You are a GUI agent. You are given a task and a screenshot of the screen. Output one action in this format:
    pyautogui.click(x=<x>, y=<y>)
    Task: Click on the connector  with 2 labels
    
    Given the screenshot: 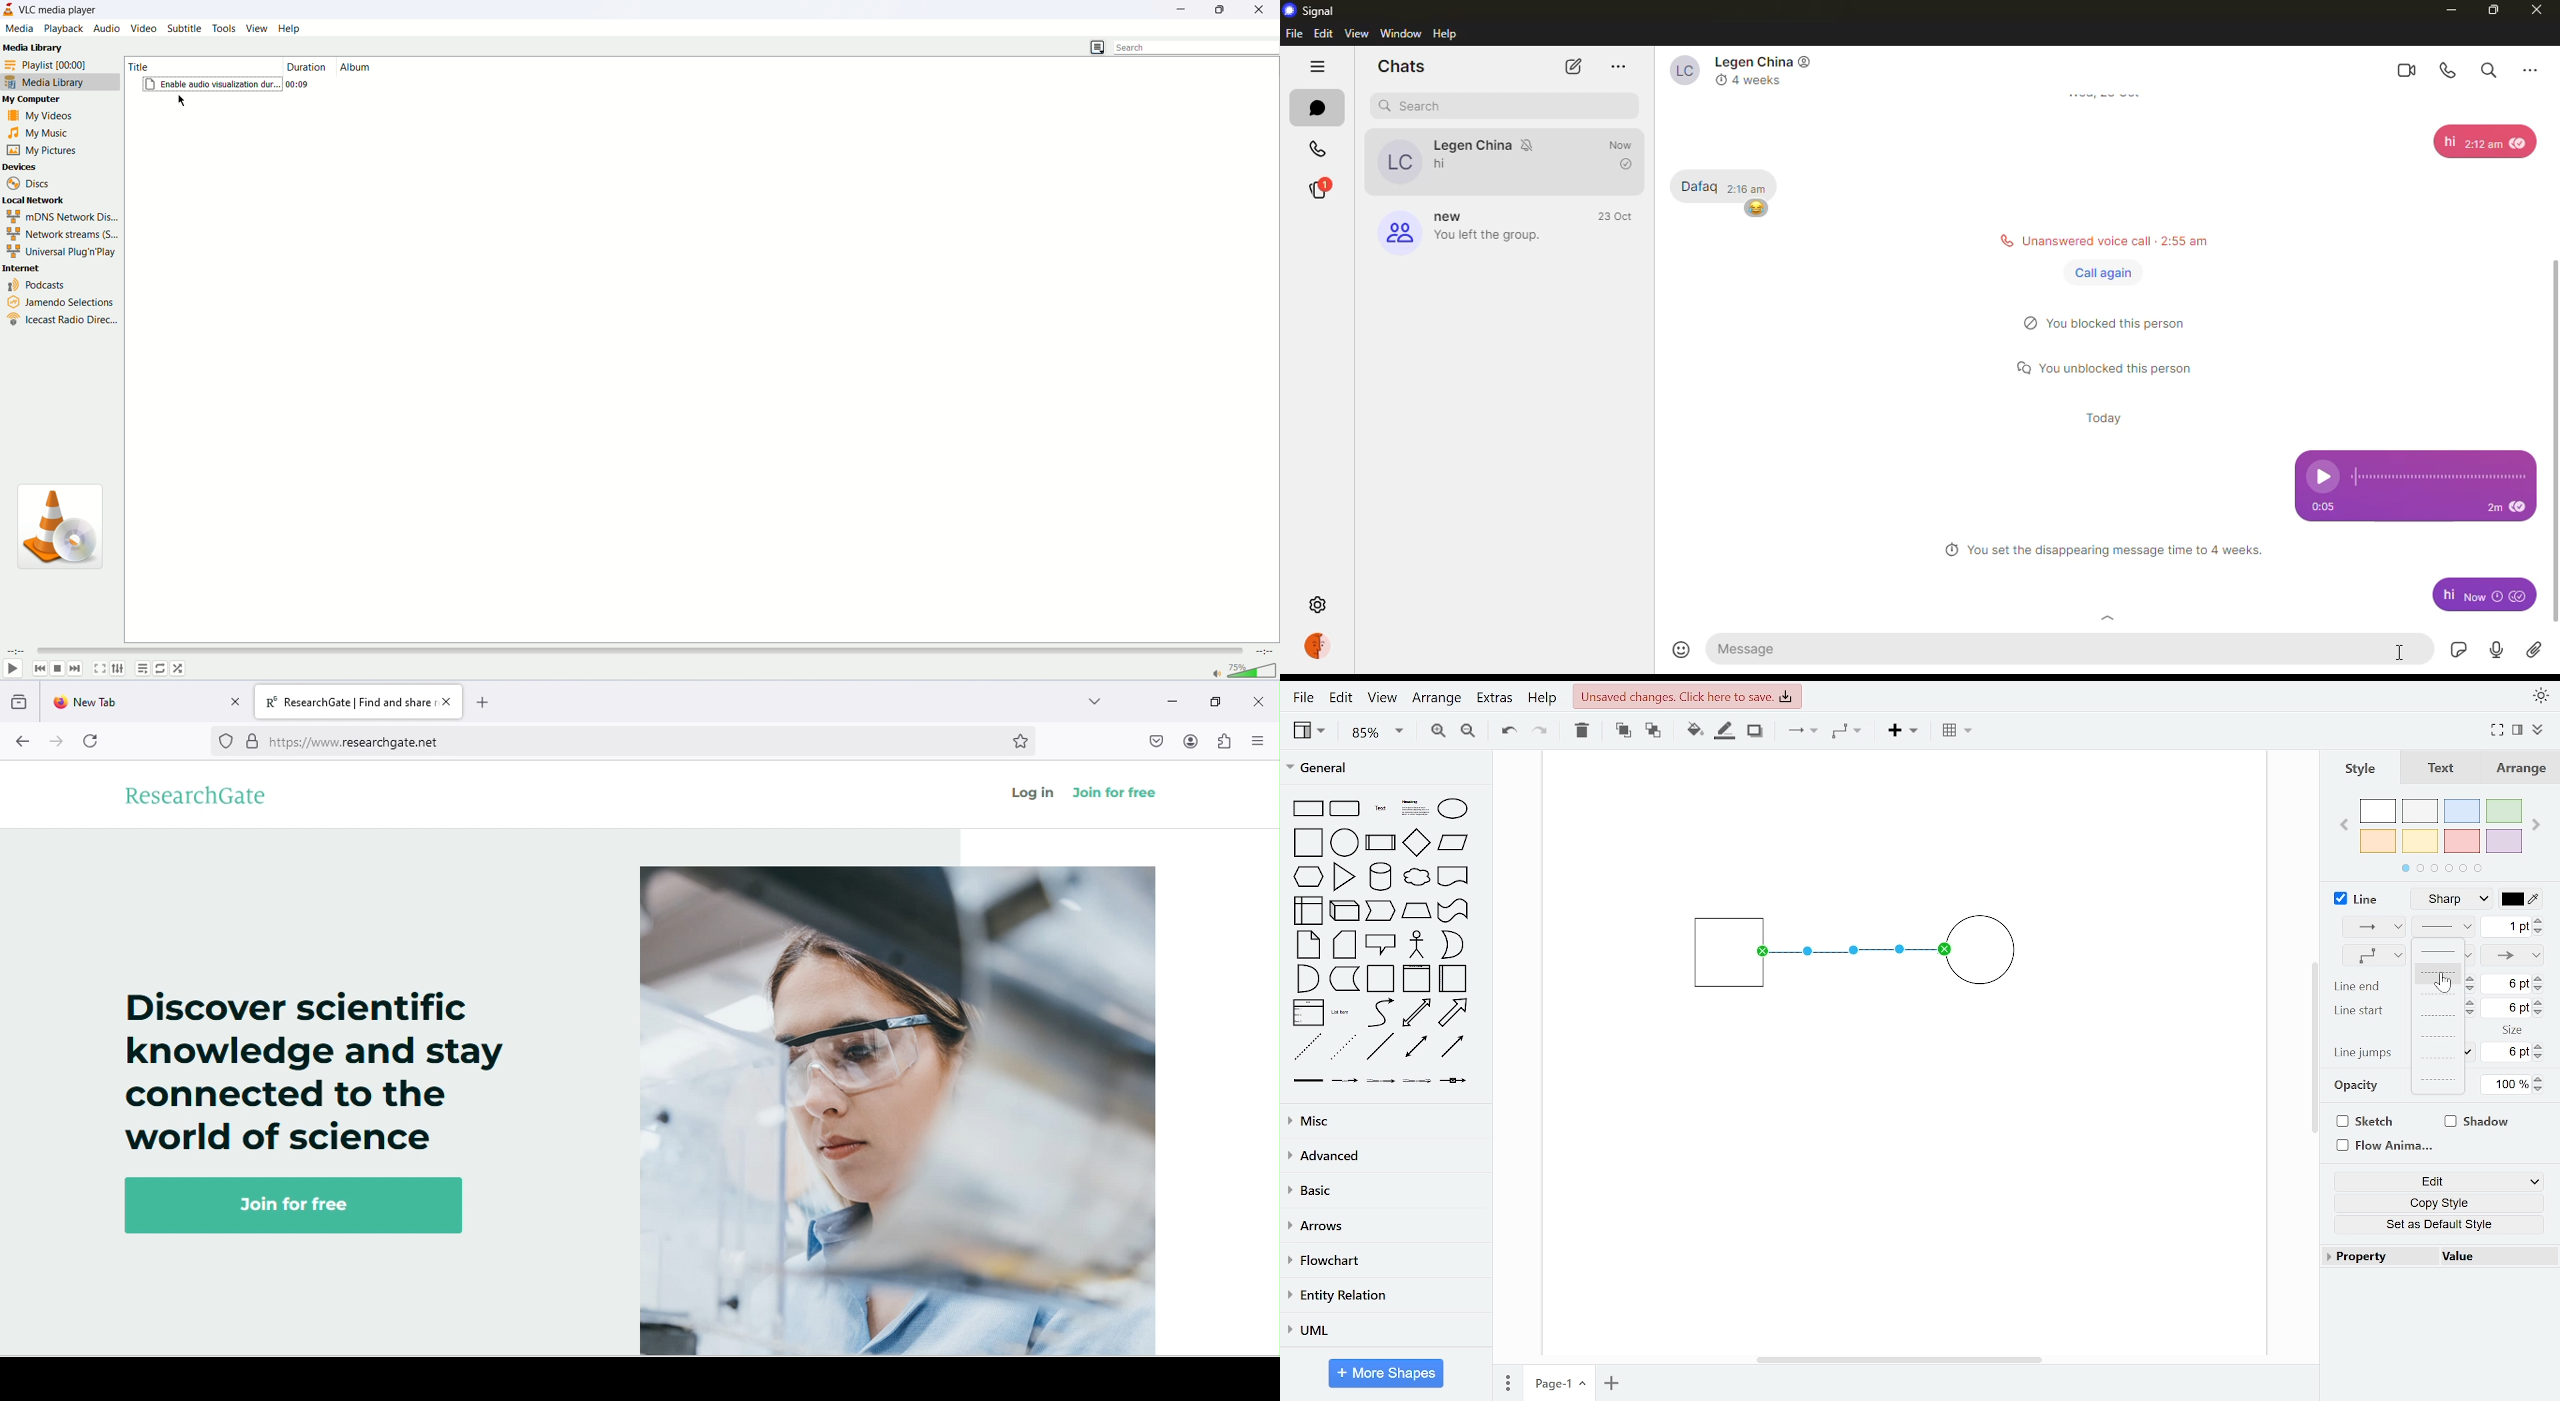 What is the action you would take?
    pyautogui.click(x=1382, y=1081)
    